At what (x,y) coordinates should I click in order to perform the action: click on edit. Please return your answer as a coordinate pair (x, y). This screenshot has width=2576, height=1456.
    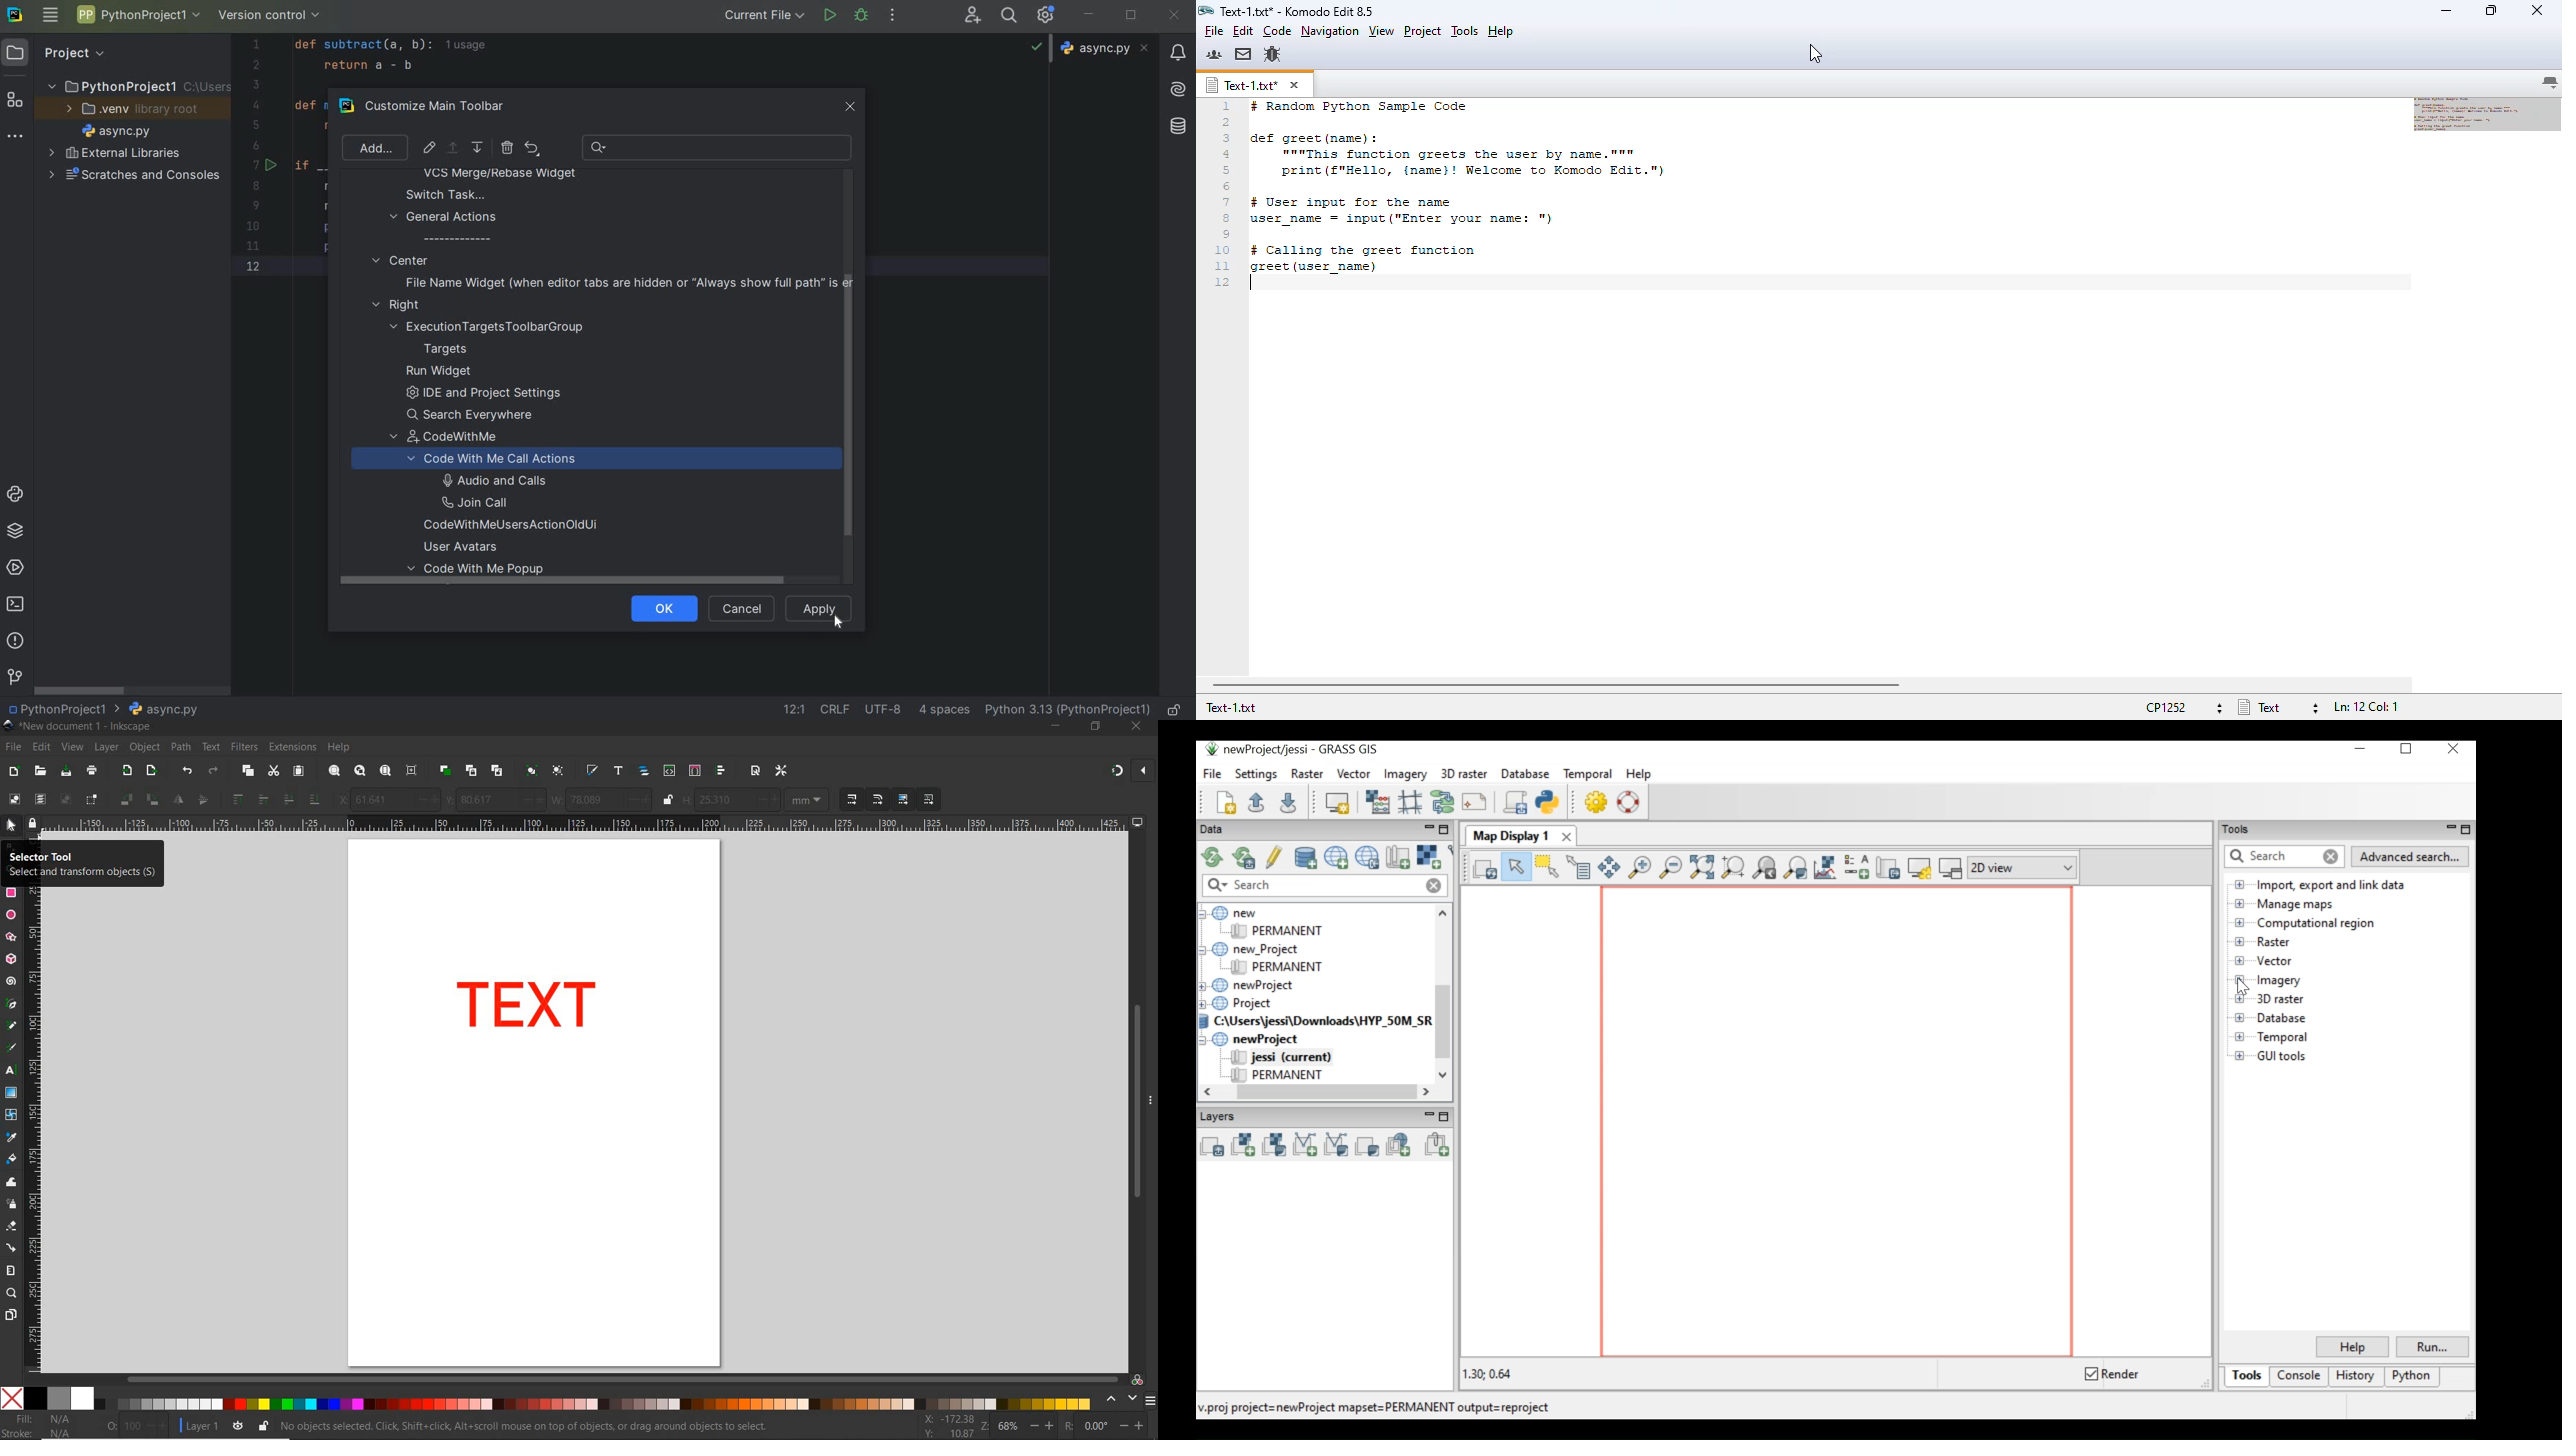
    Looking at the image, I should click on (1243, 31).